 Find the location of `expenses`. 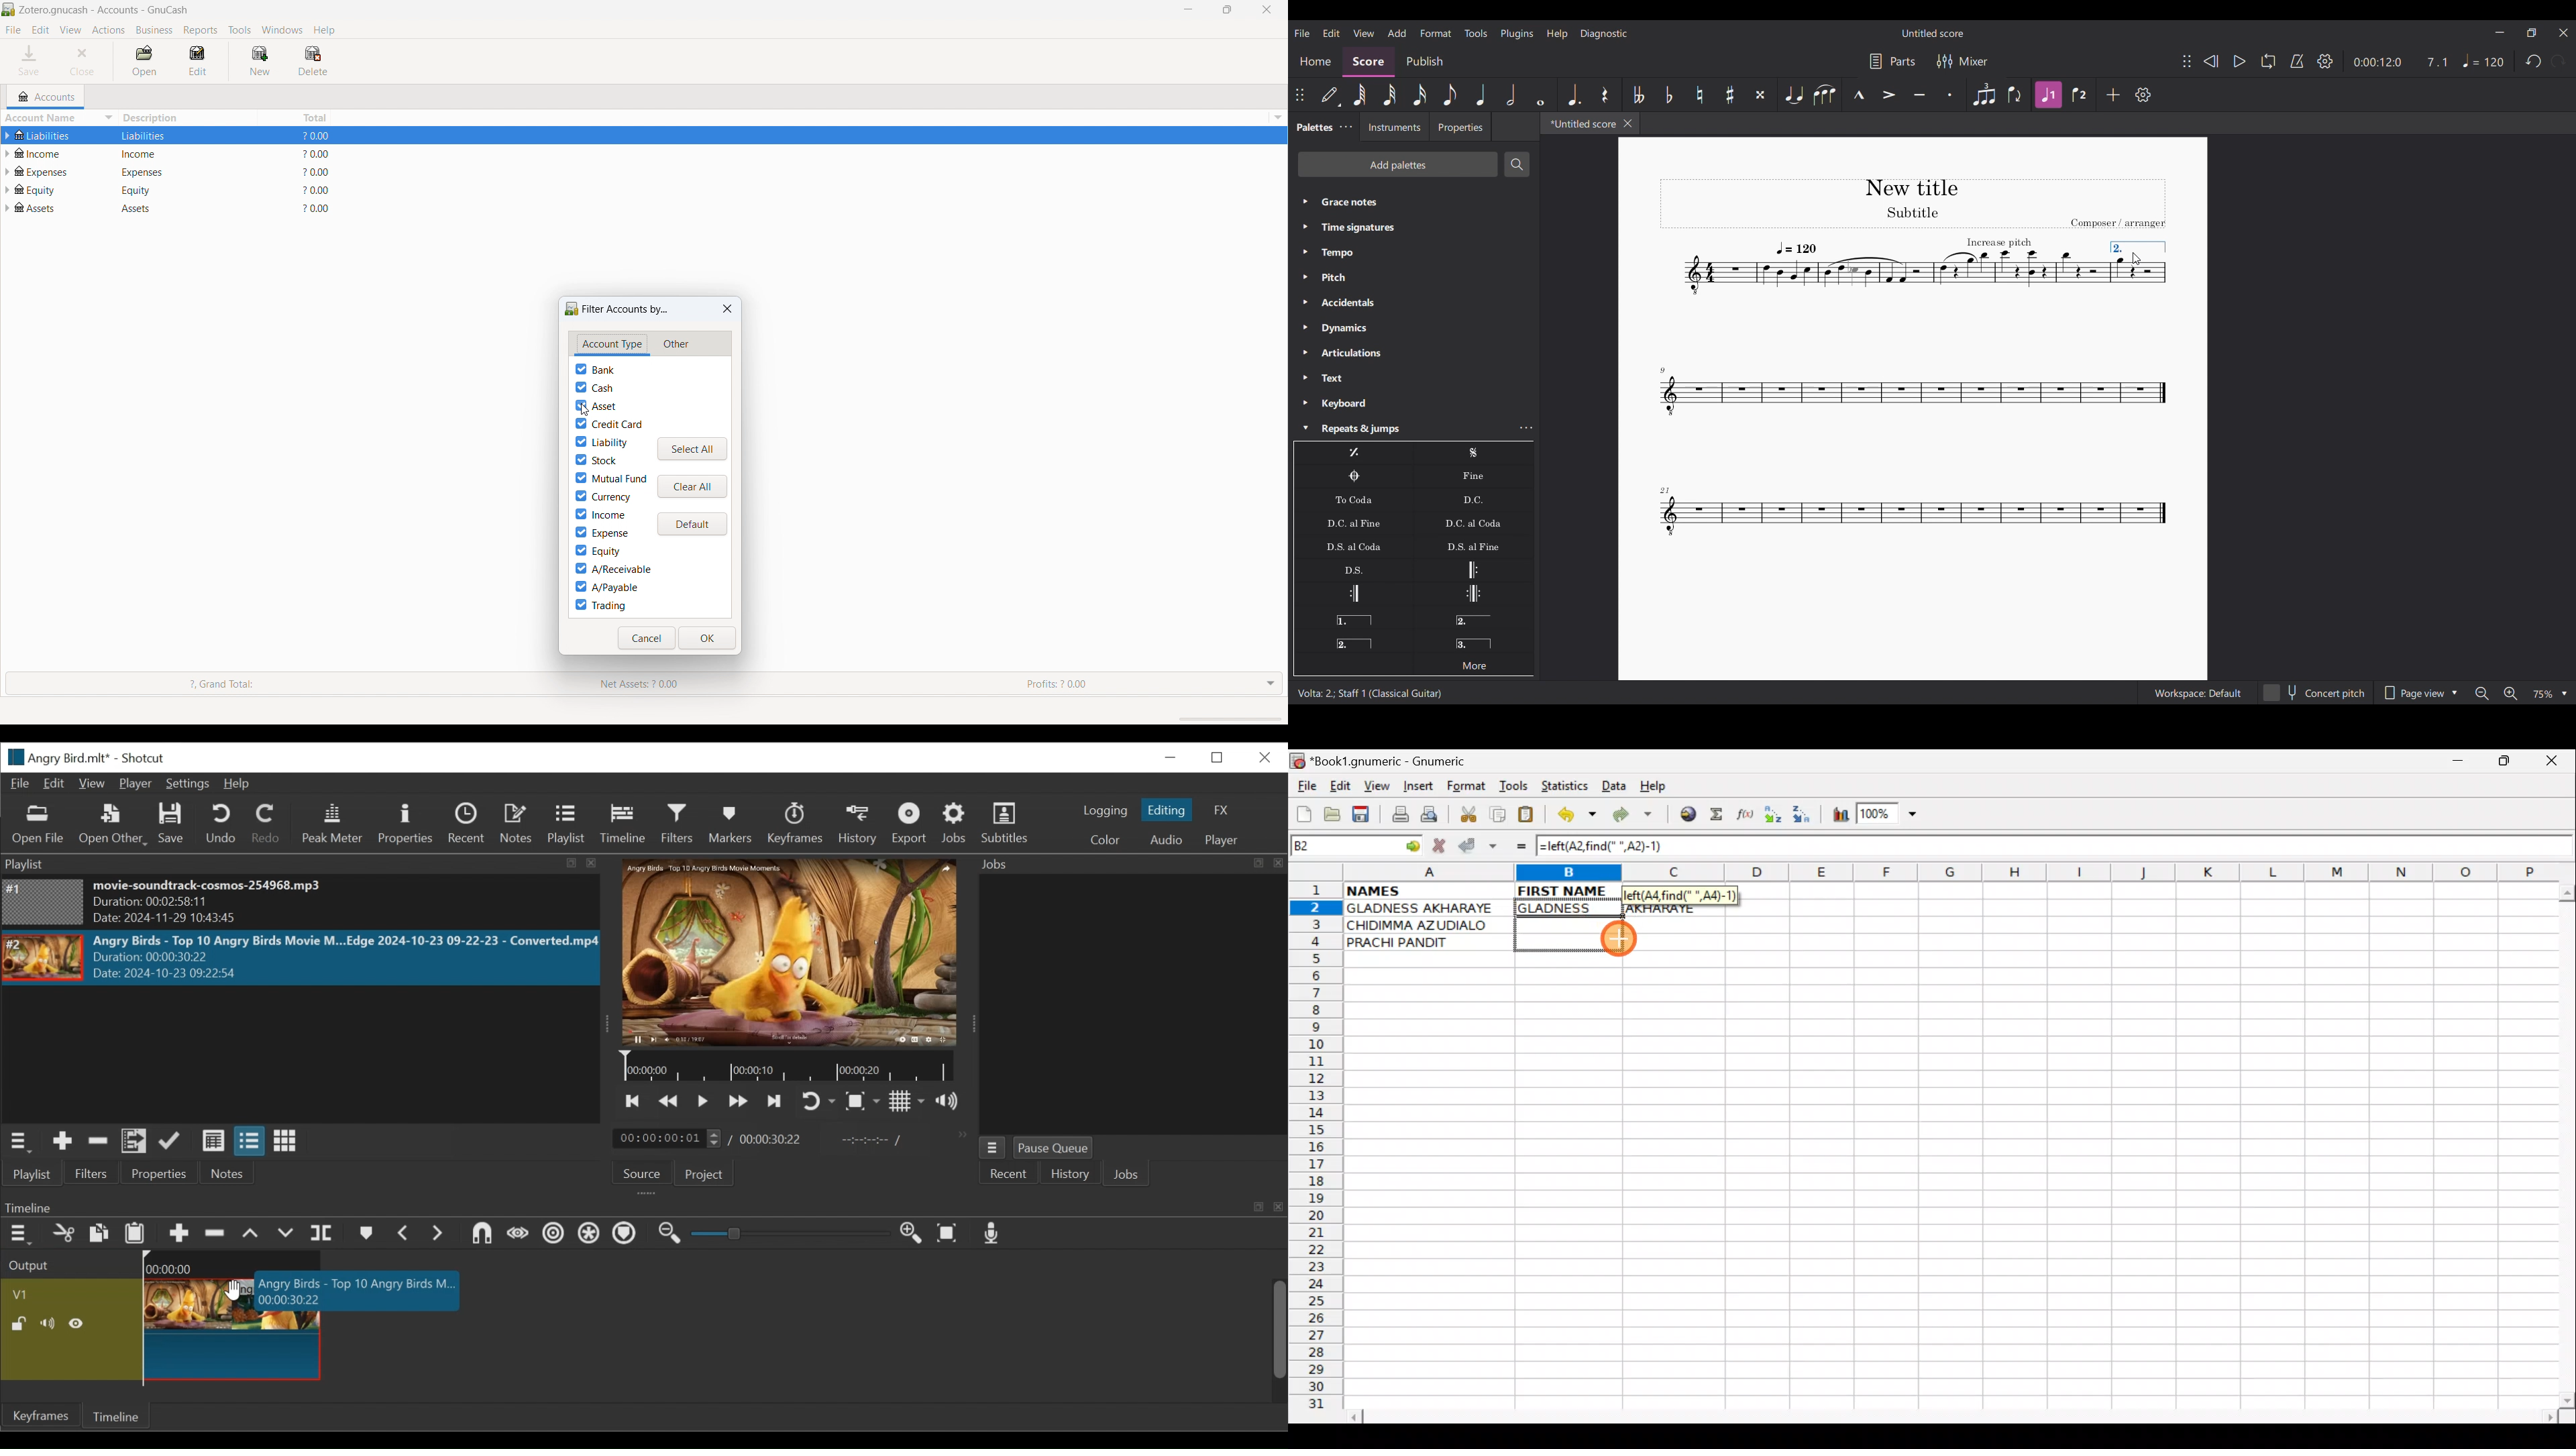

expenses is located at coordinates (154, 171).